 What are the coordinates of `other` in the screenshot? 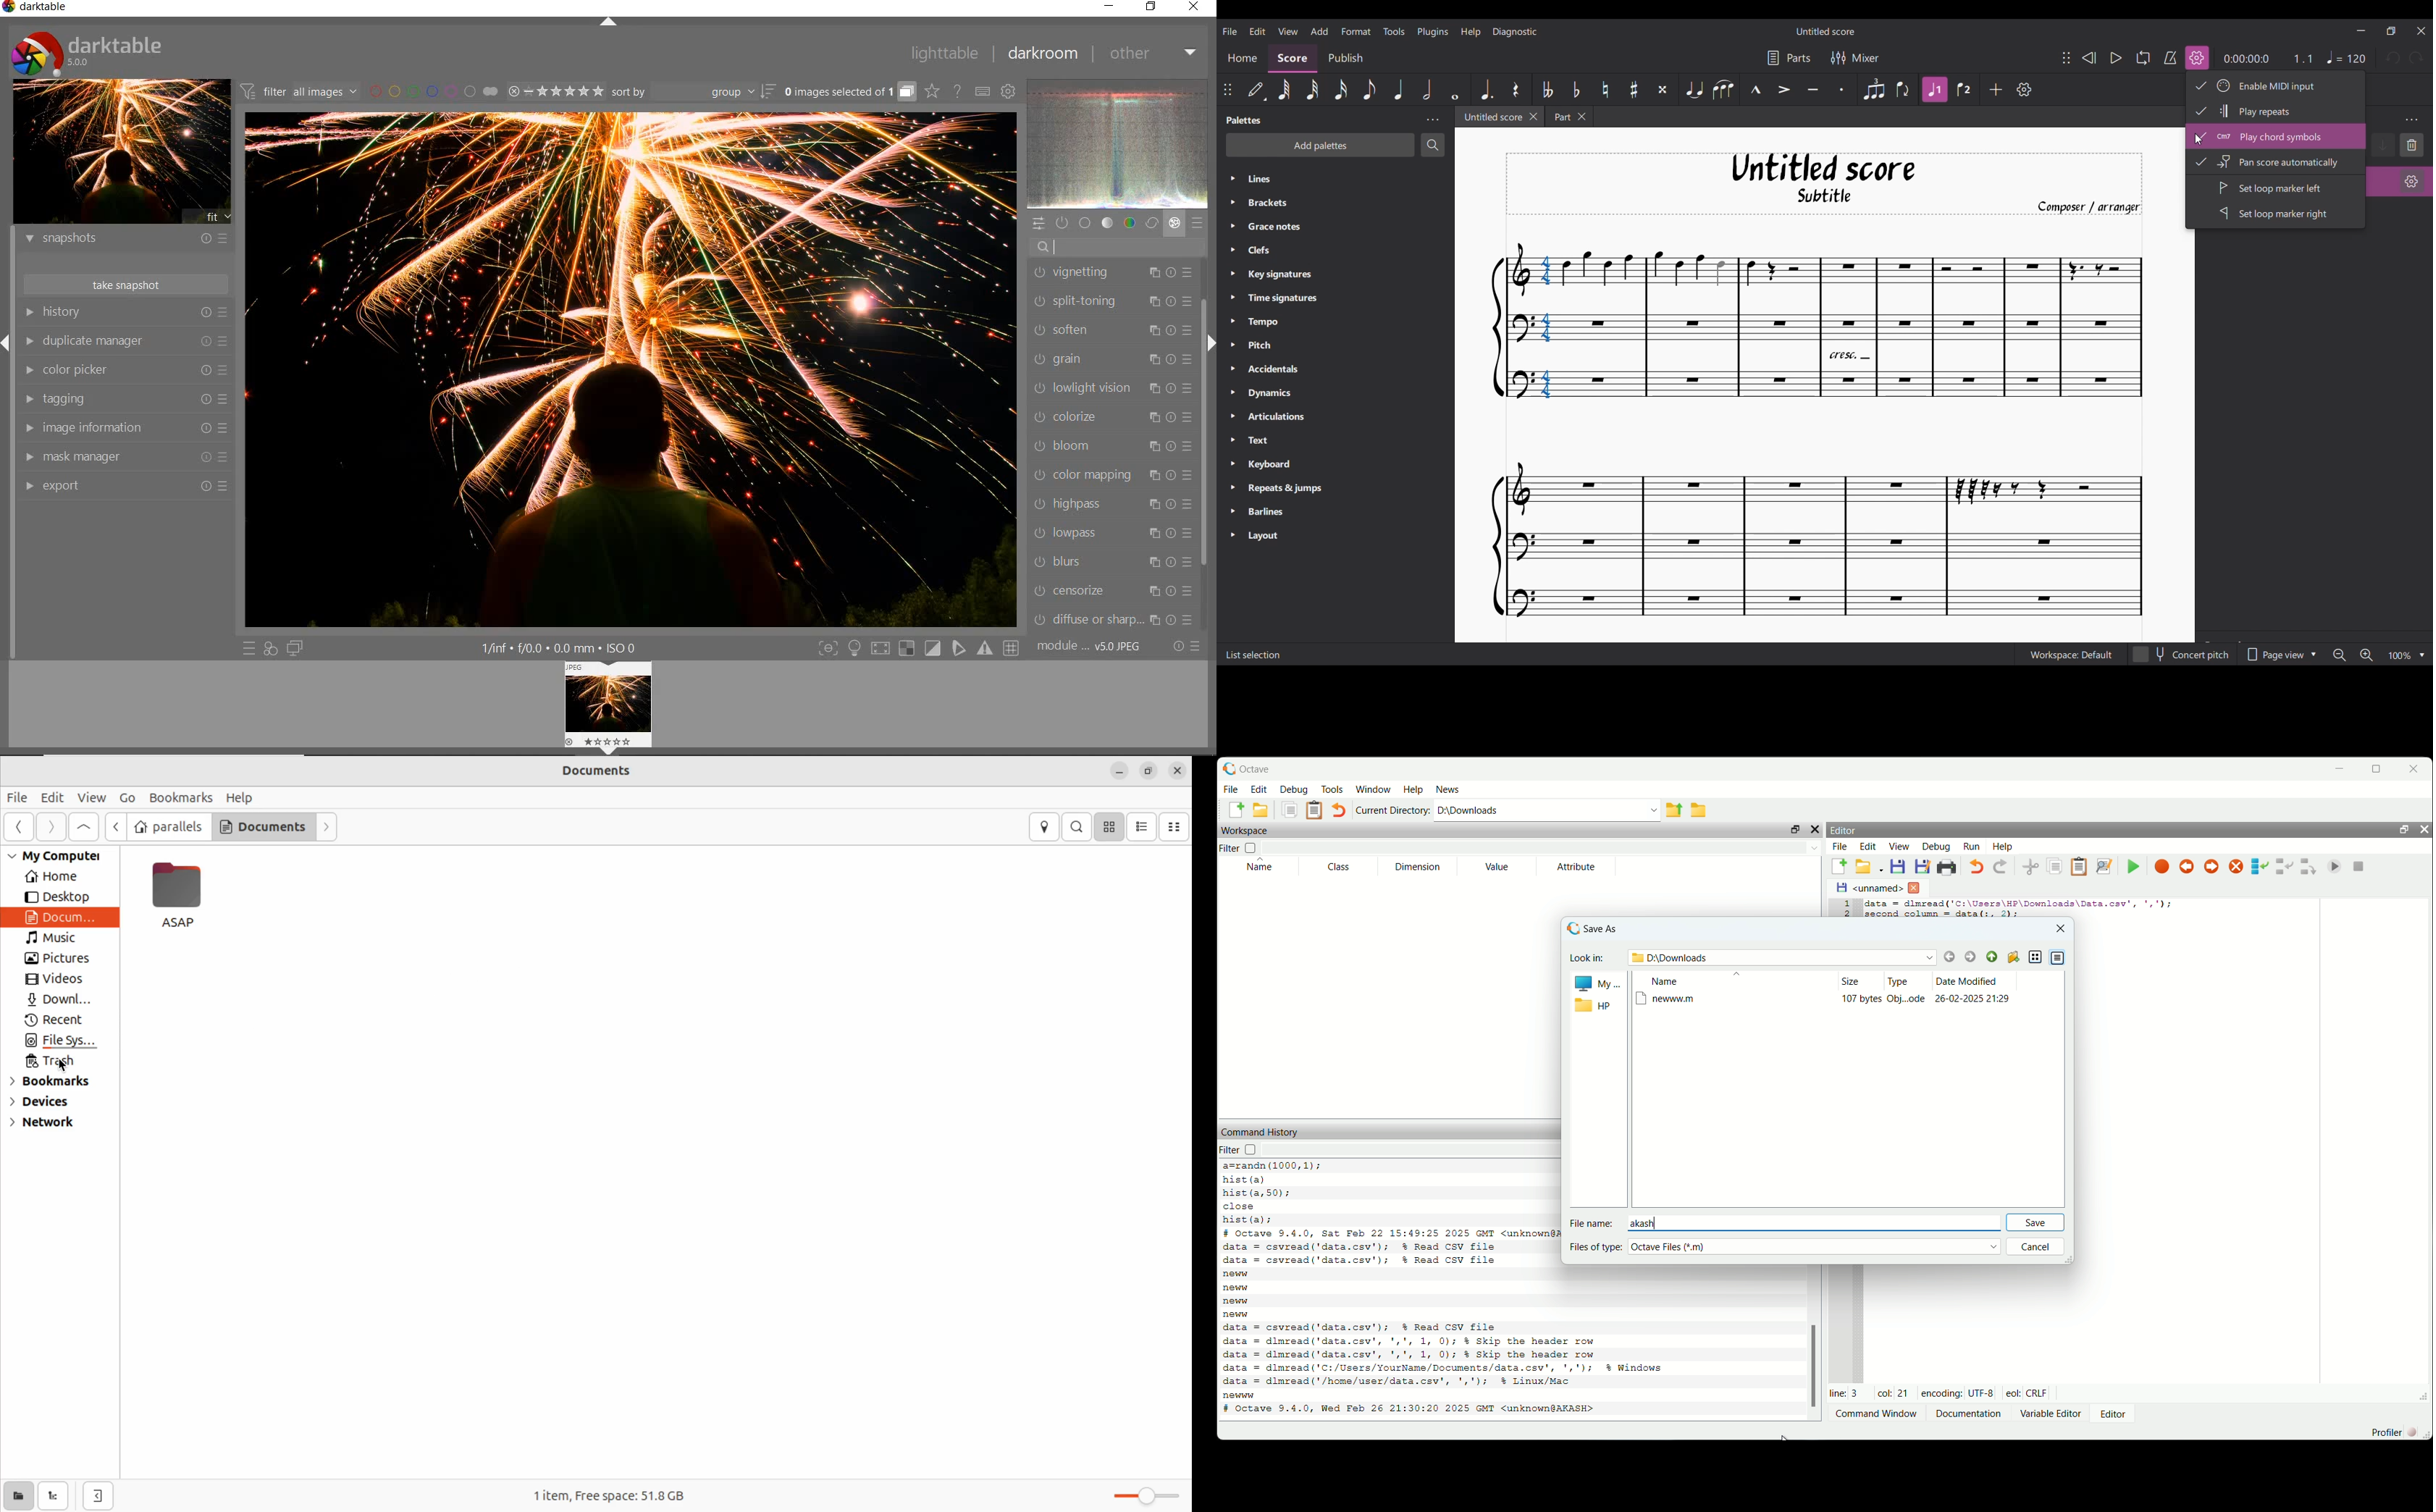 It's located at (1154, 54).